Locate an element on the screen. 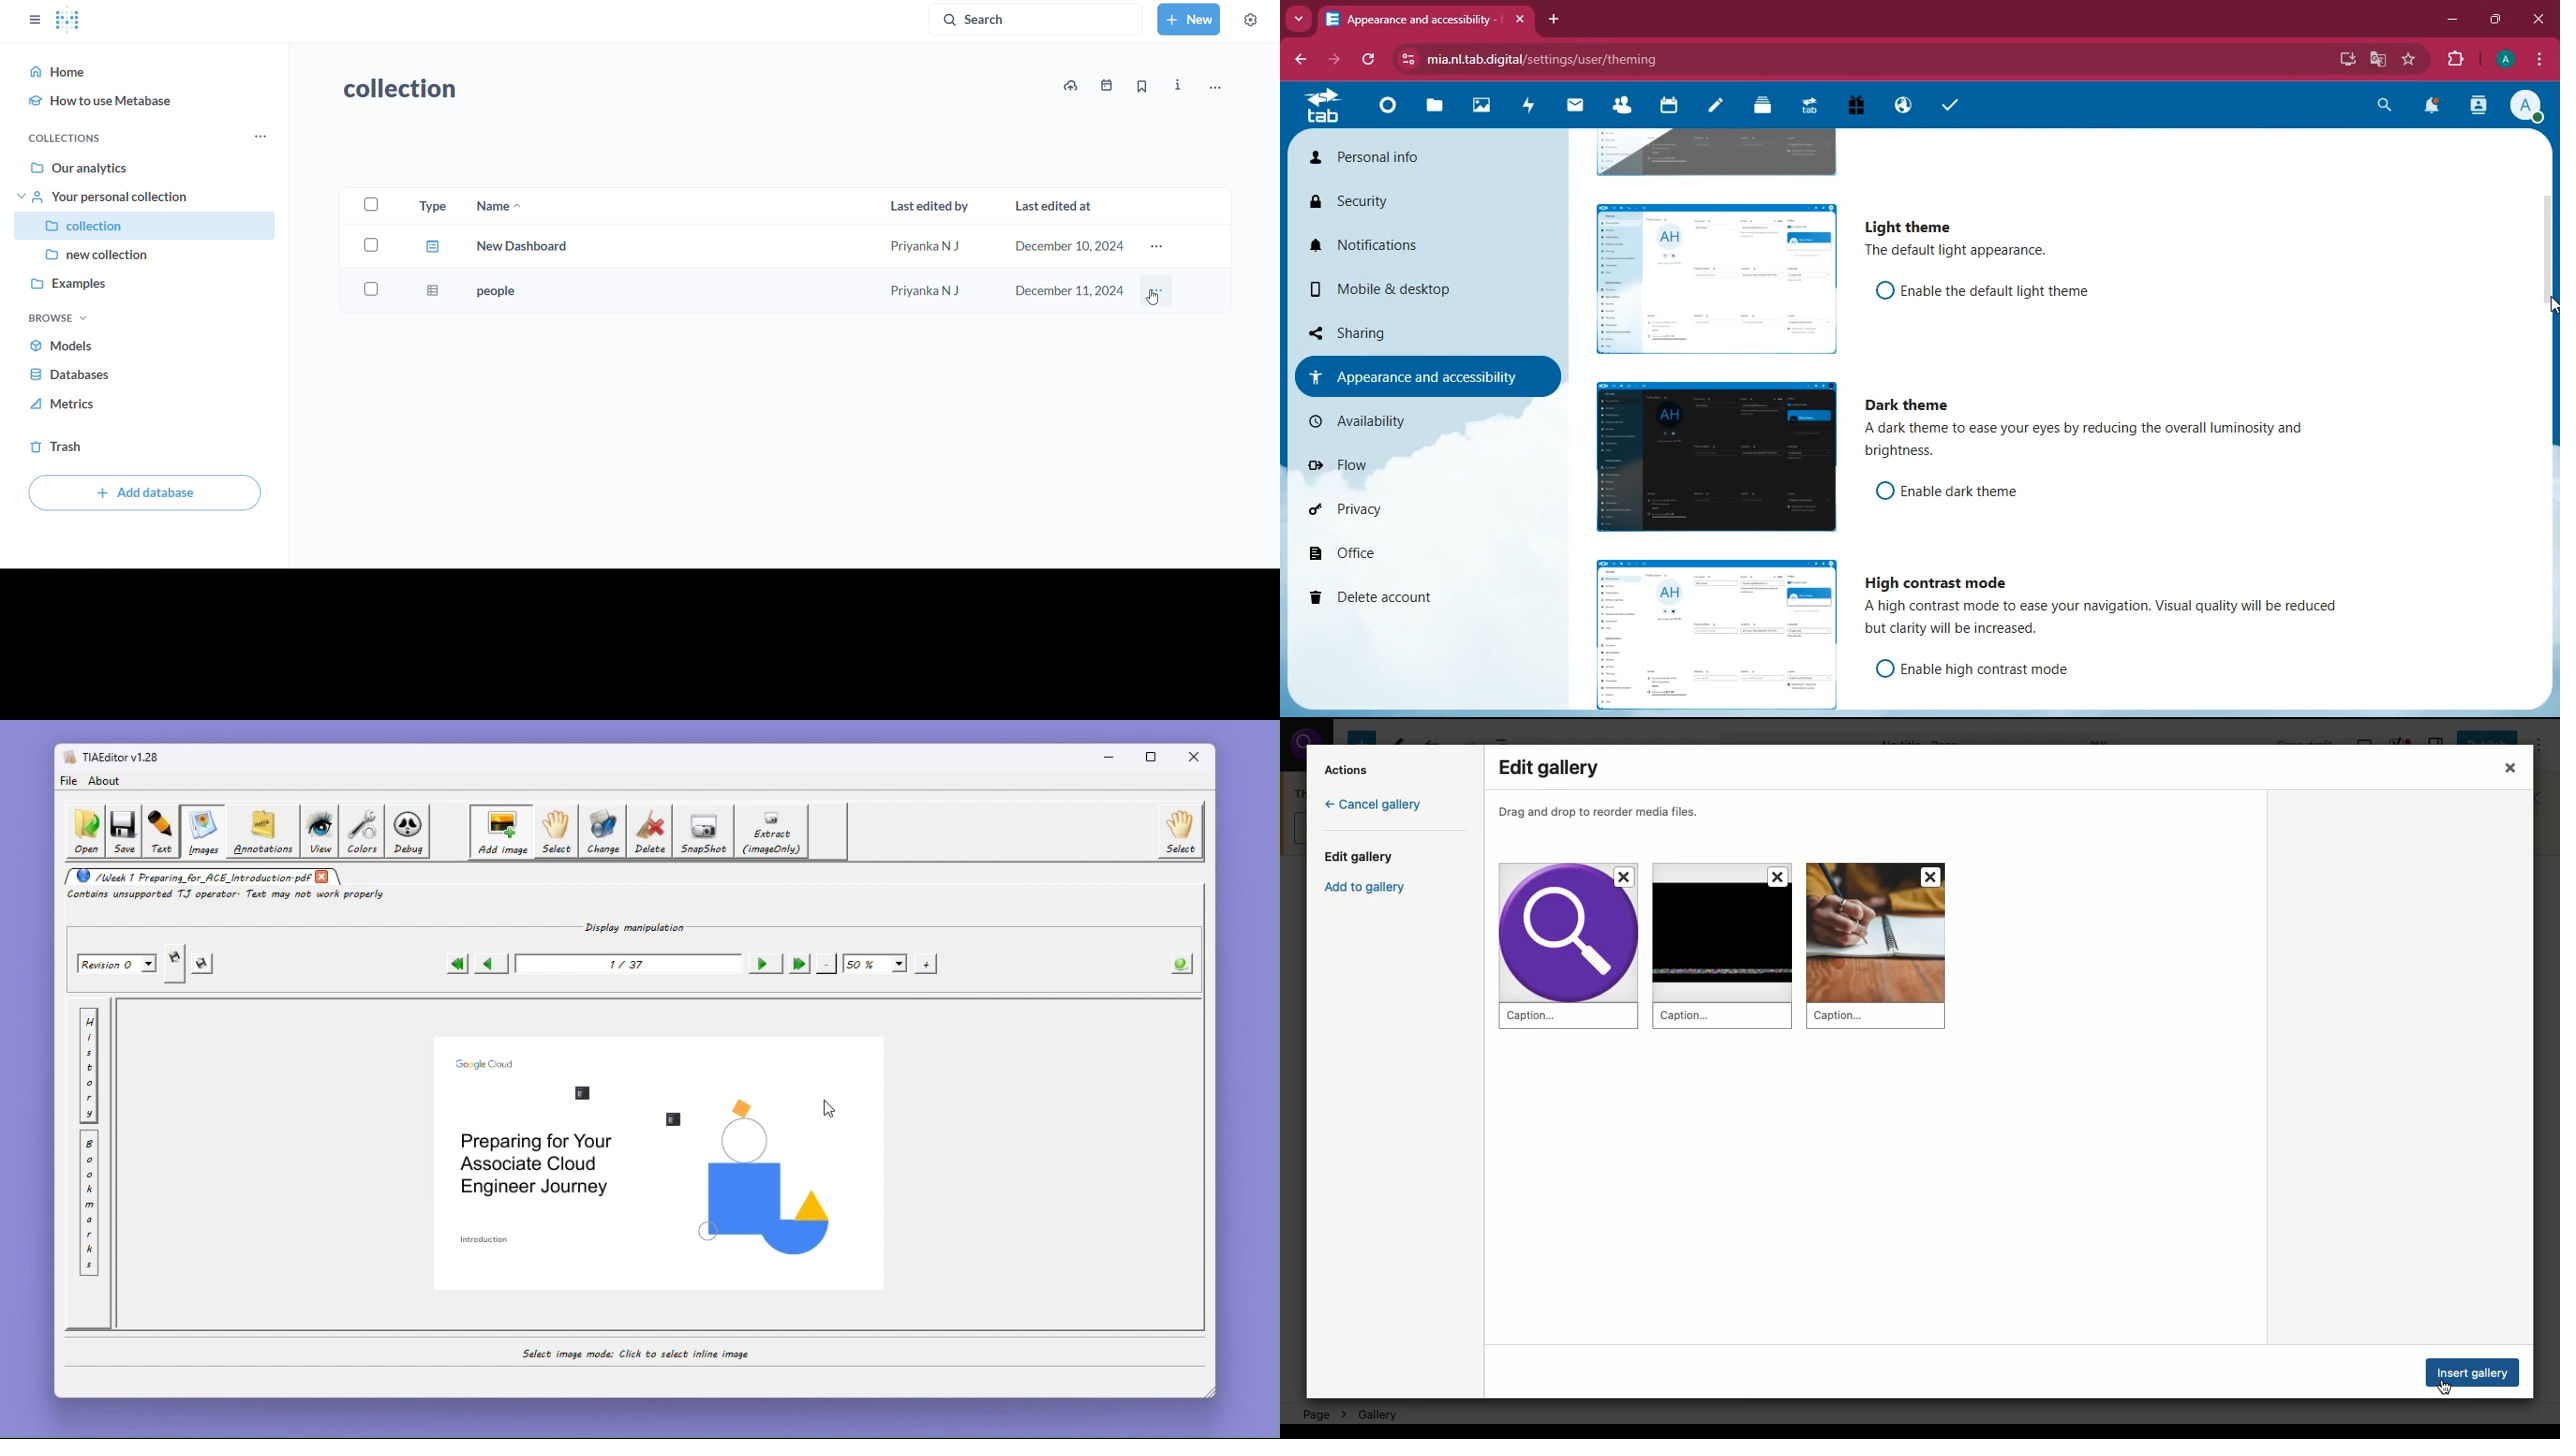 This screenshot has width=2576, height=1456. bookmark is located at coordinates (1140, 87).